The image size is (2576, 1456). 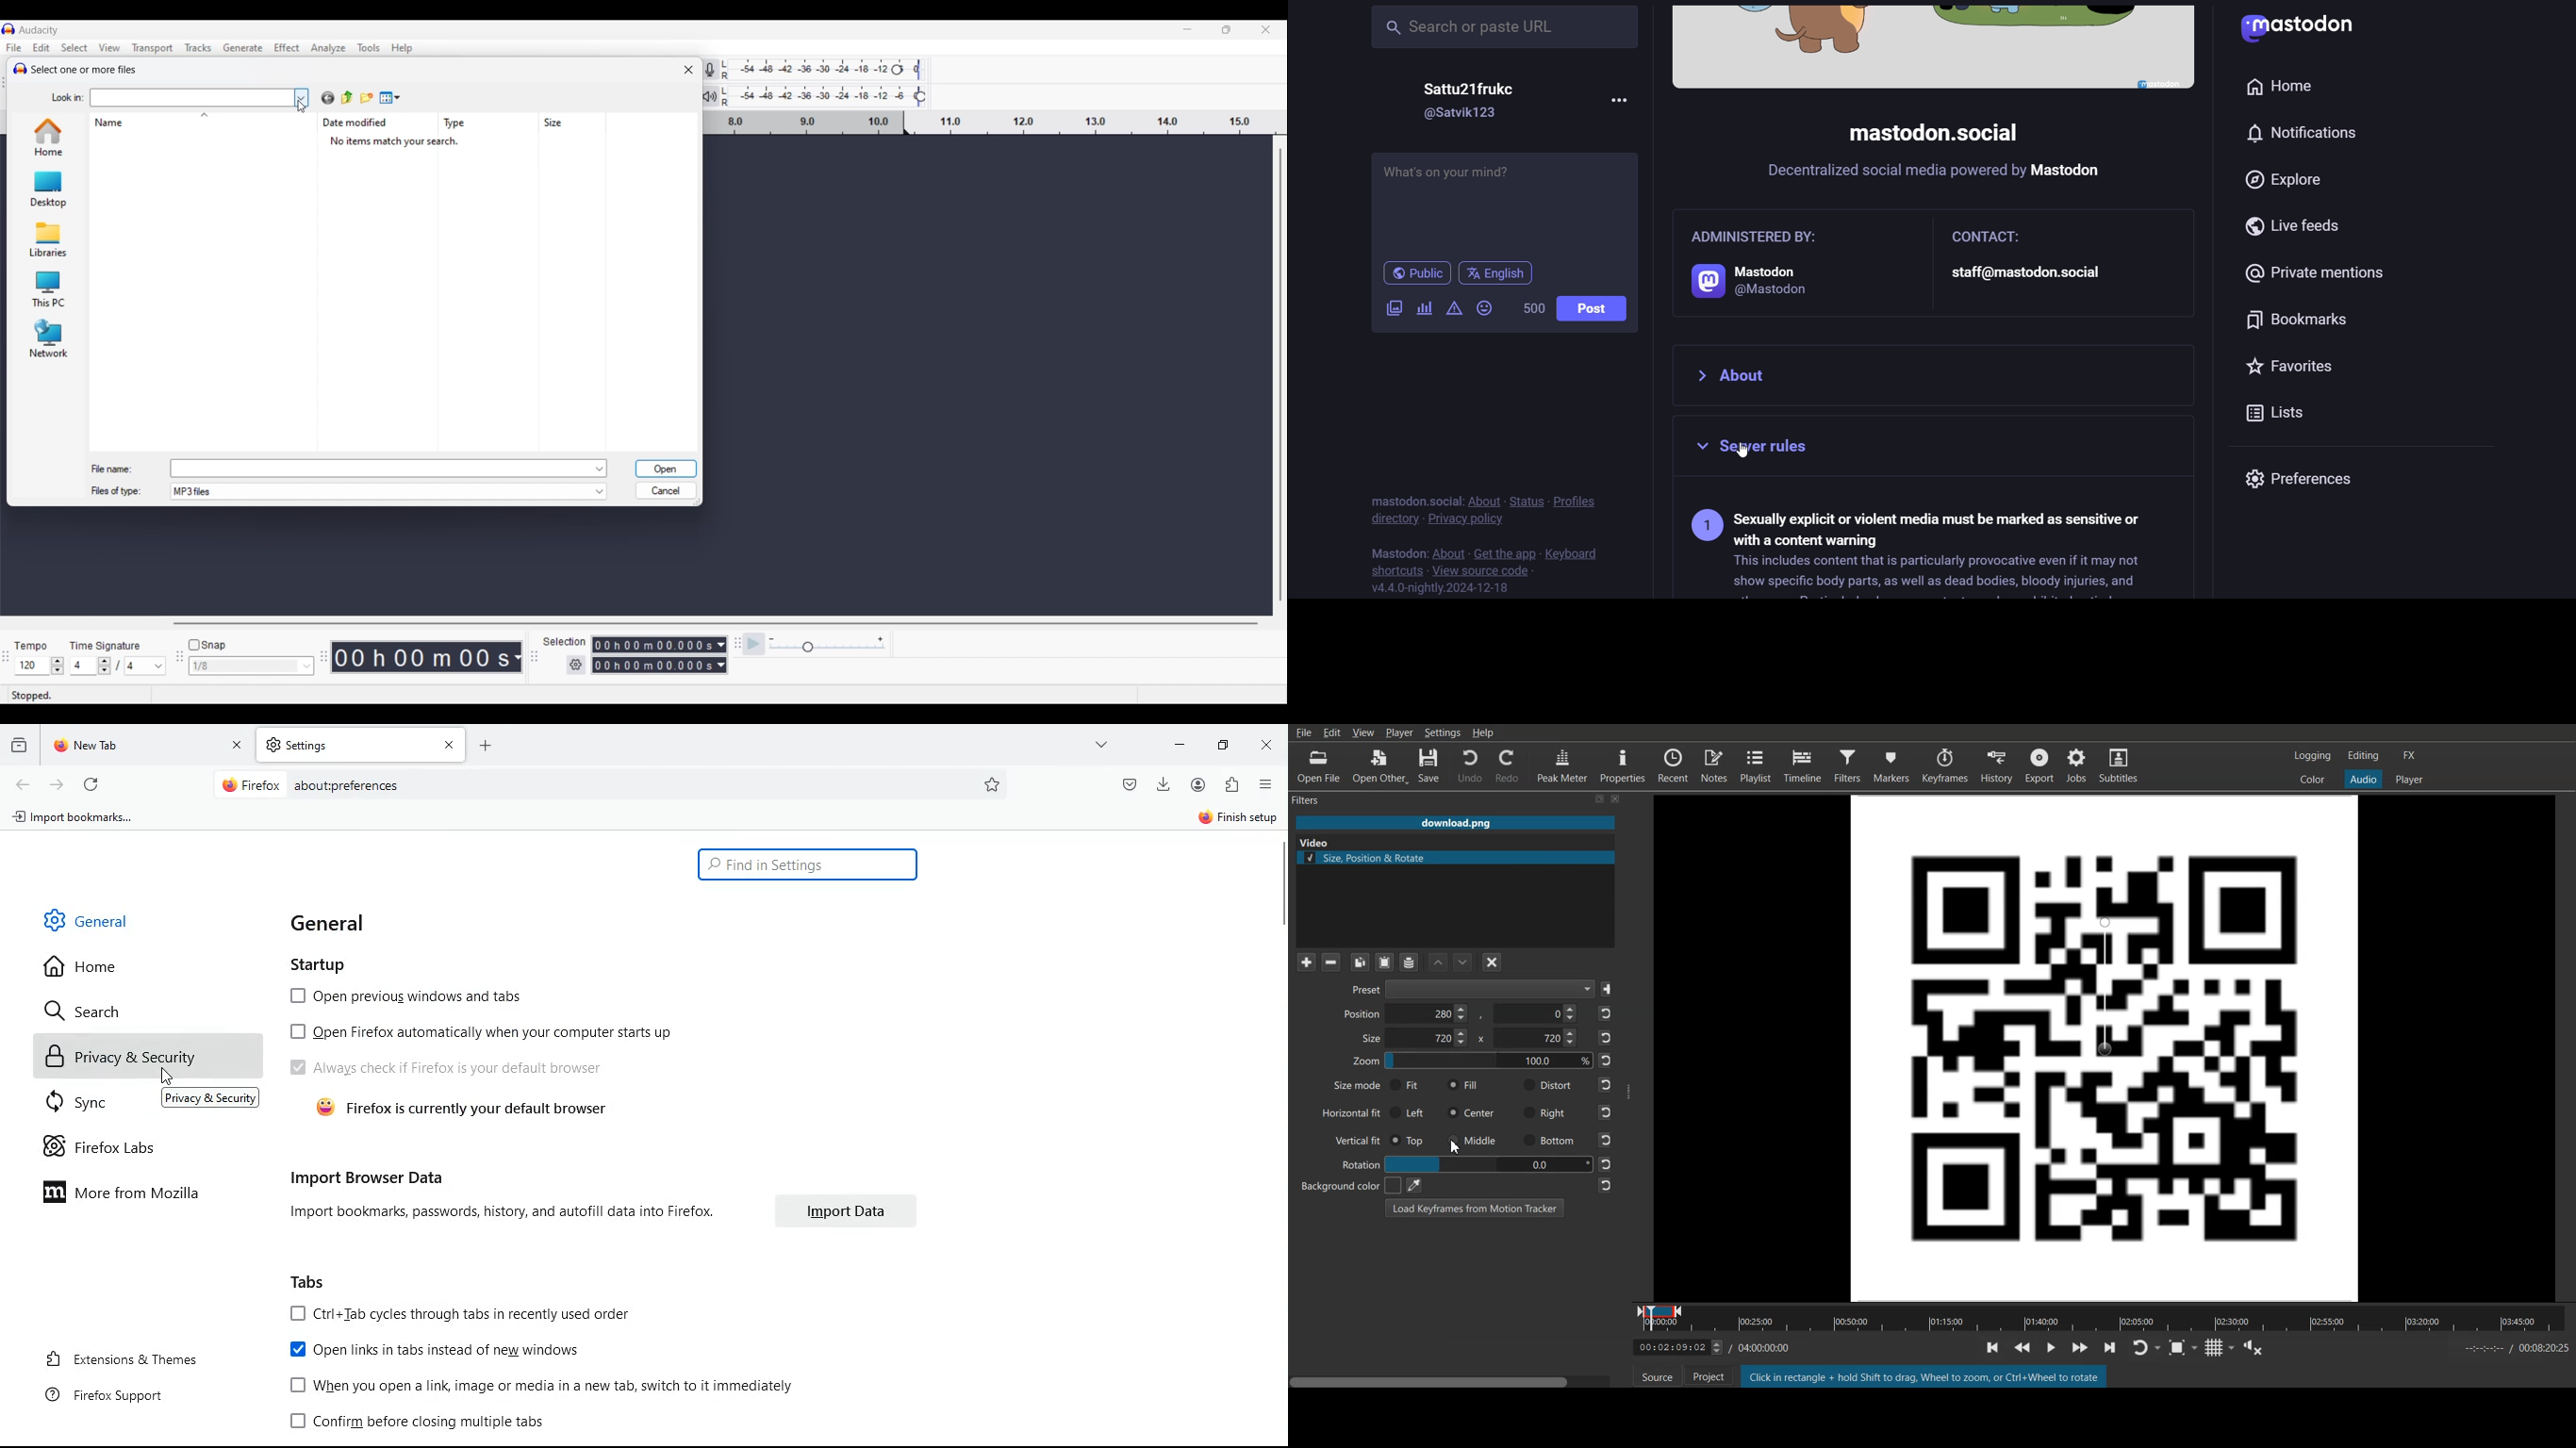 What do you see at coordinates (33, 666) in the screenshot?
I see `Type in tempo` at bounding box center [33, 666].